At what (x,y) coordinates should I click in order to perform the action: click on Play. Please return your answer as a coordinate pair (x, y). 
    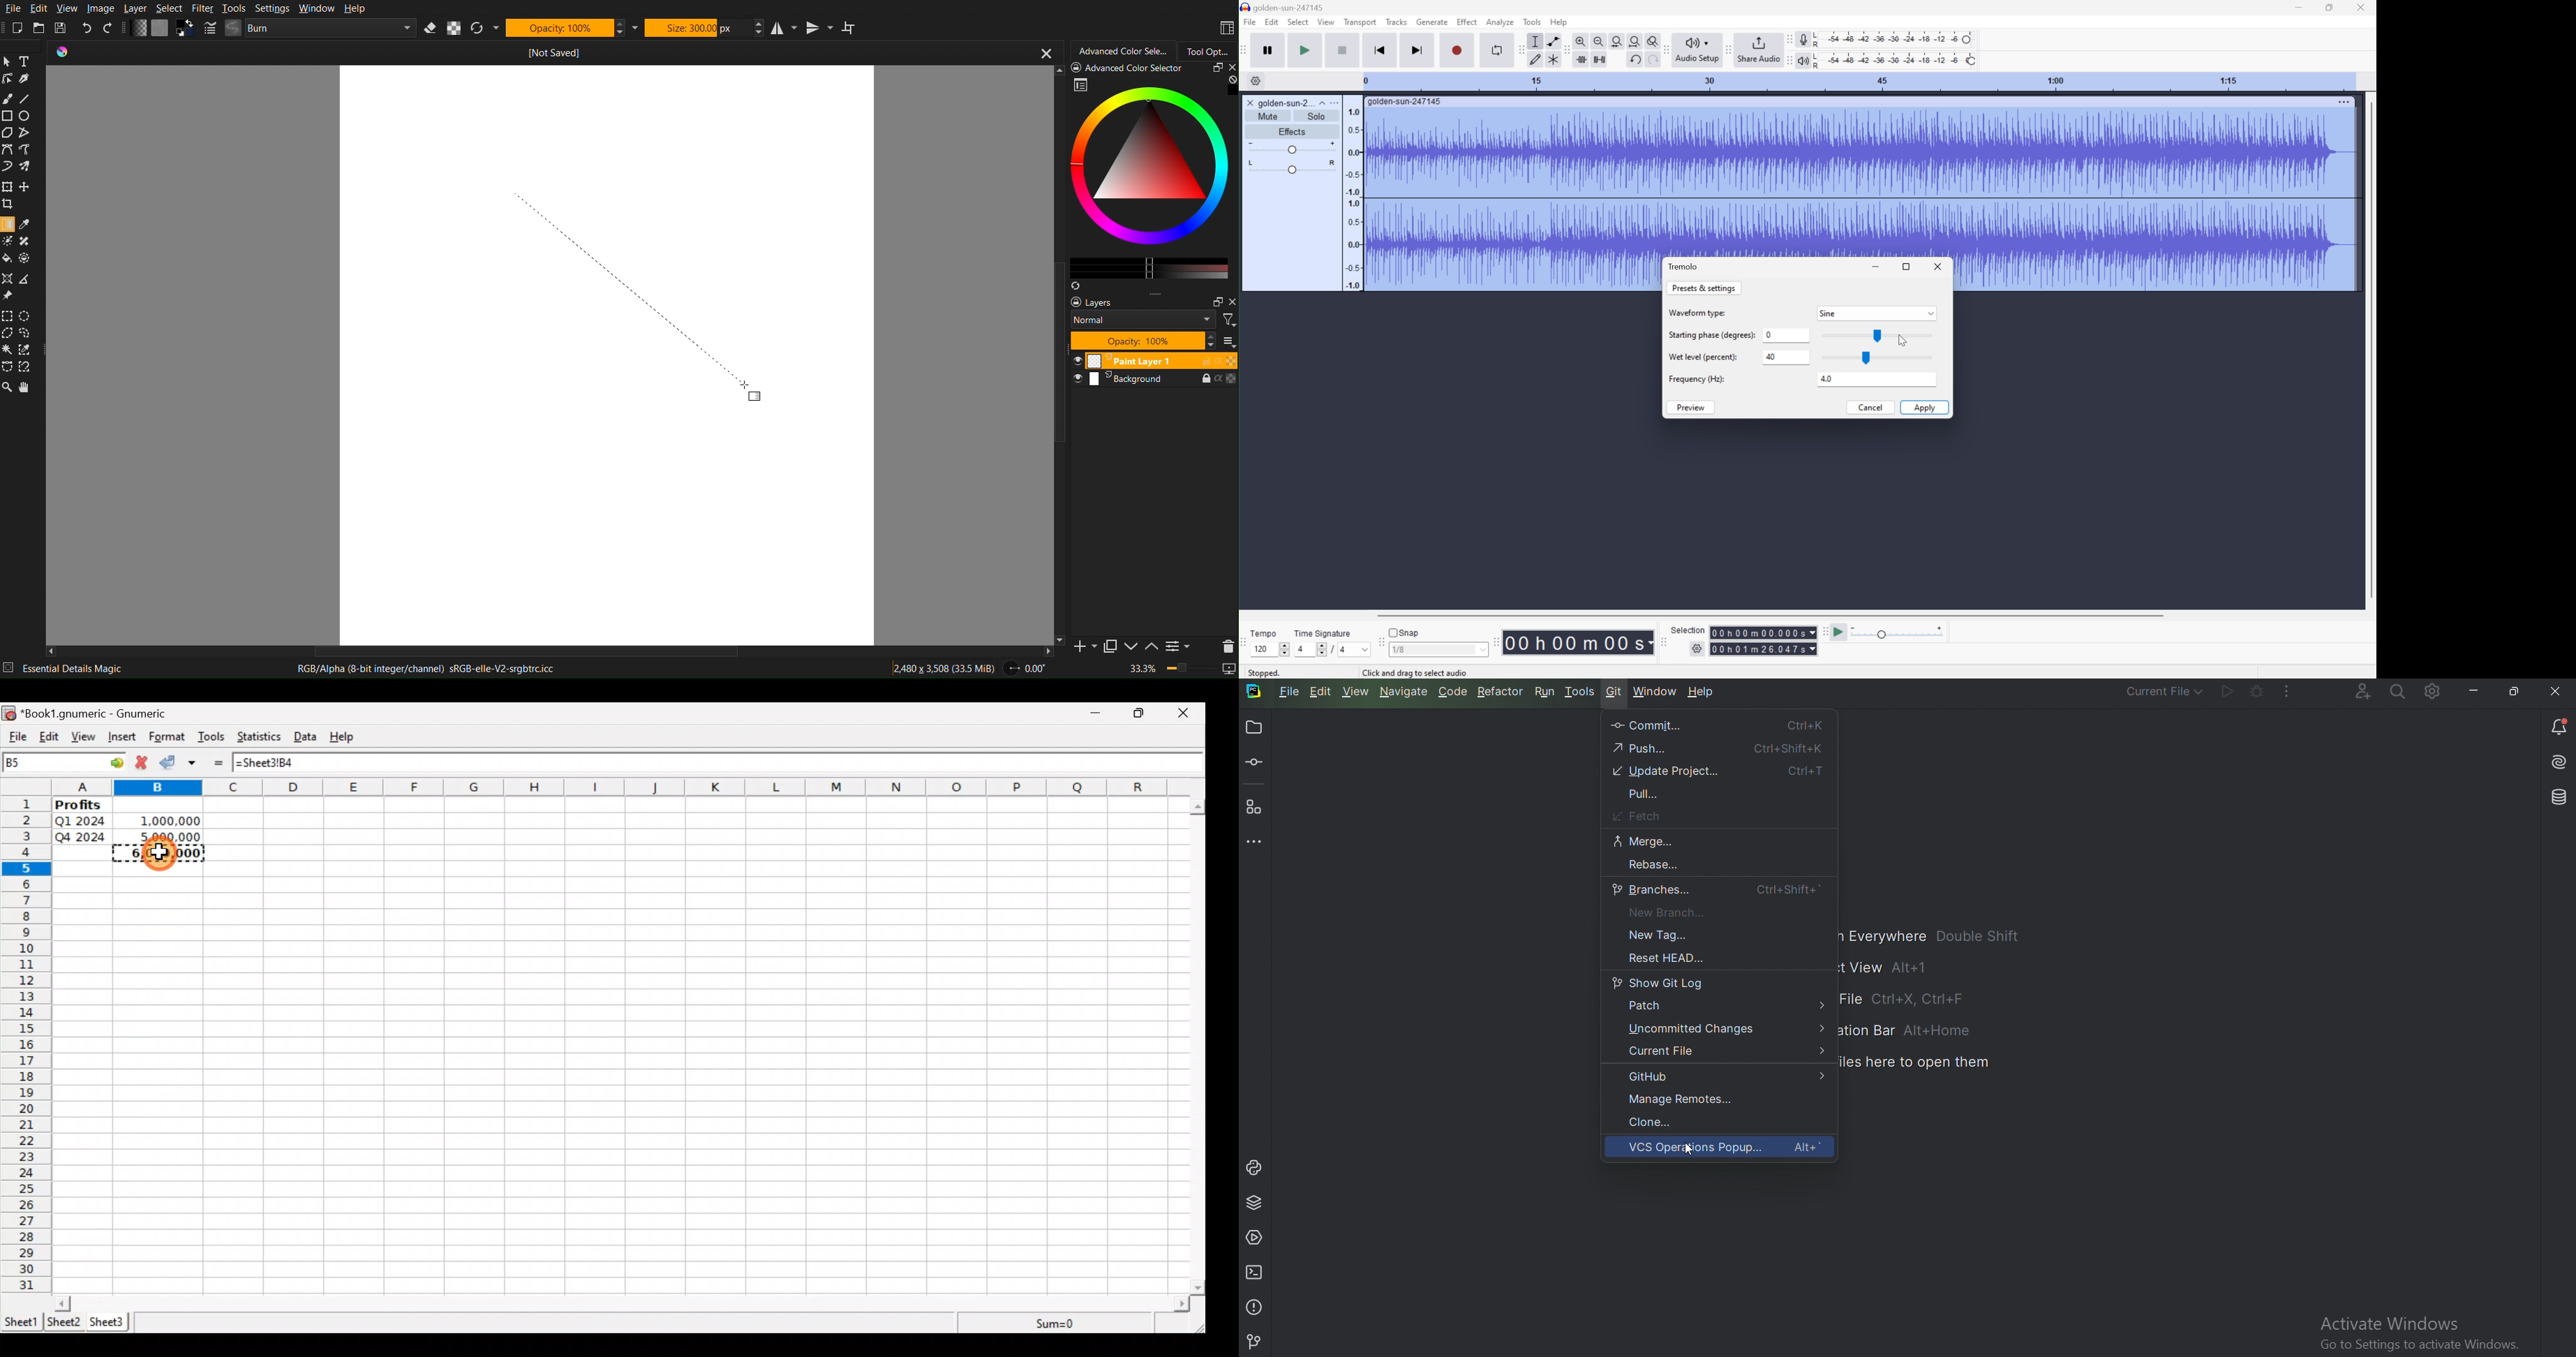
    Looking at the image, I should click on (1306, 49).